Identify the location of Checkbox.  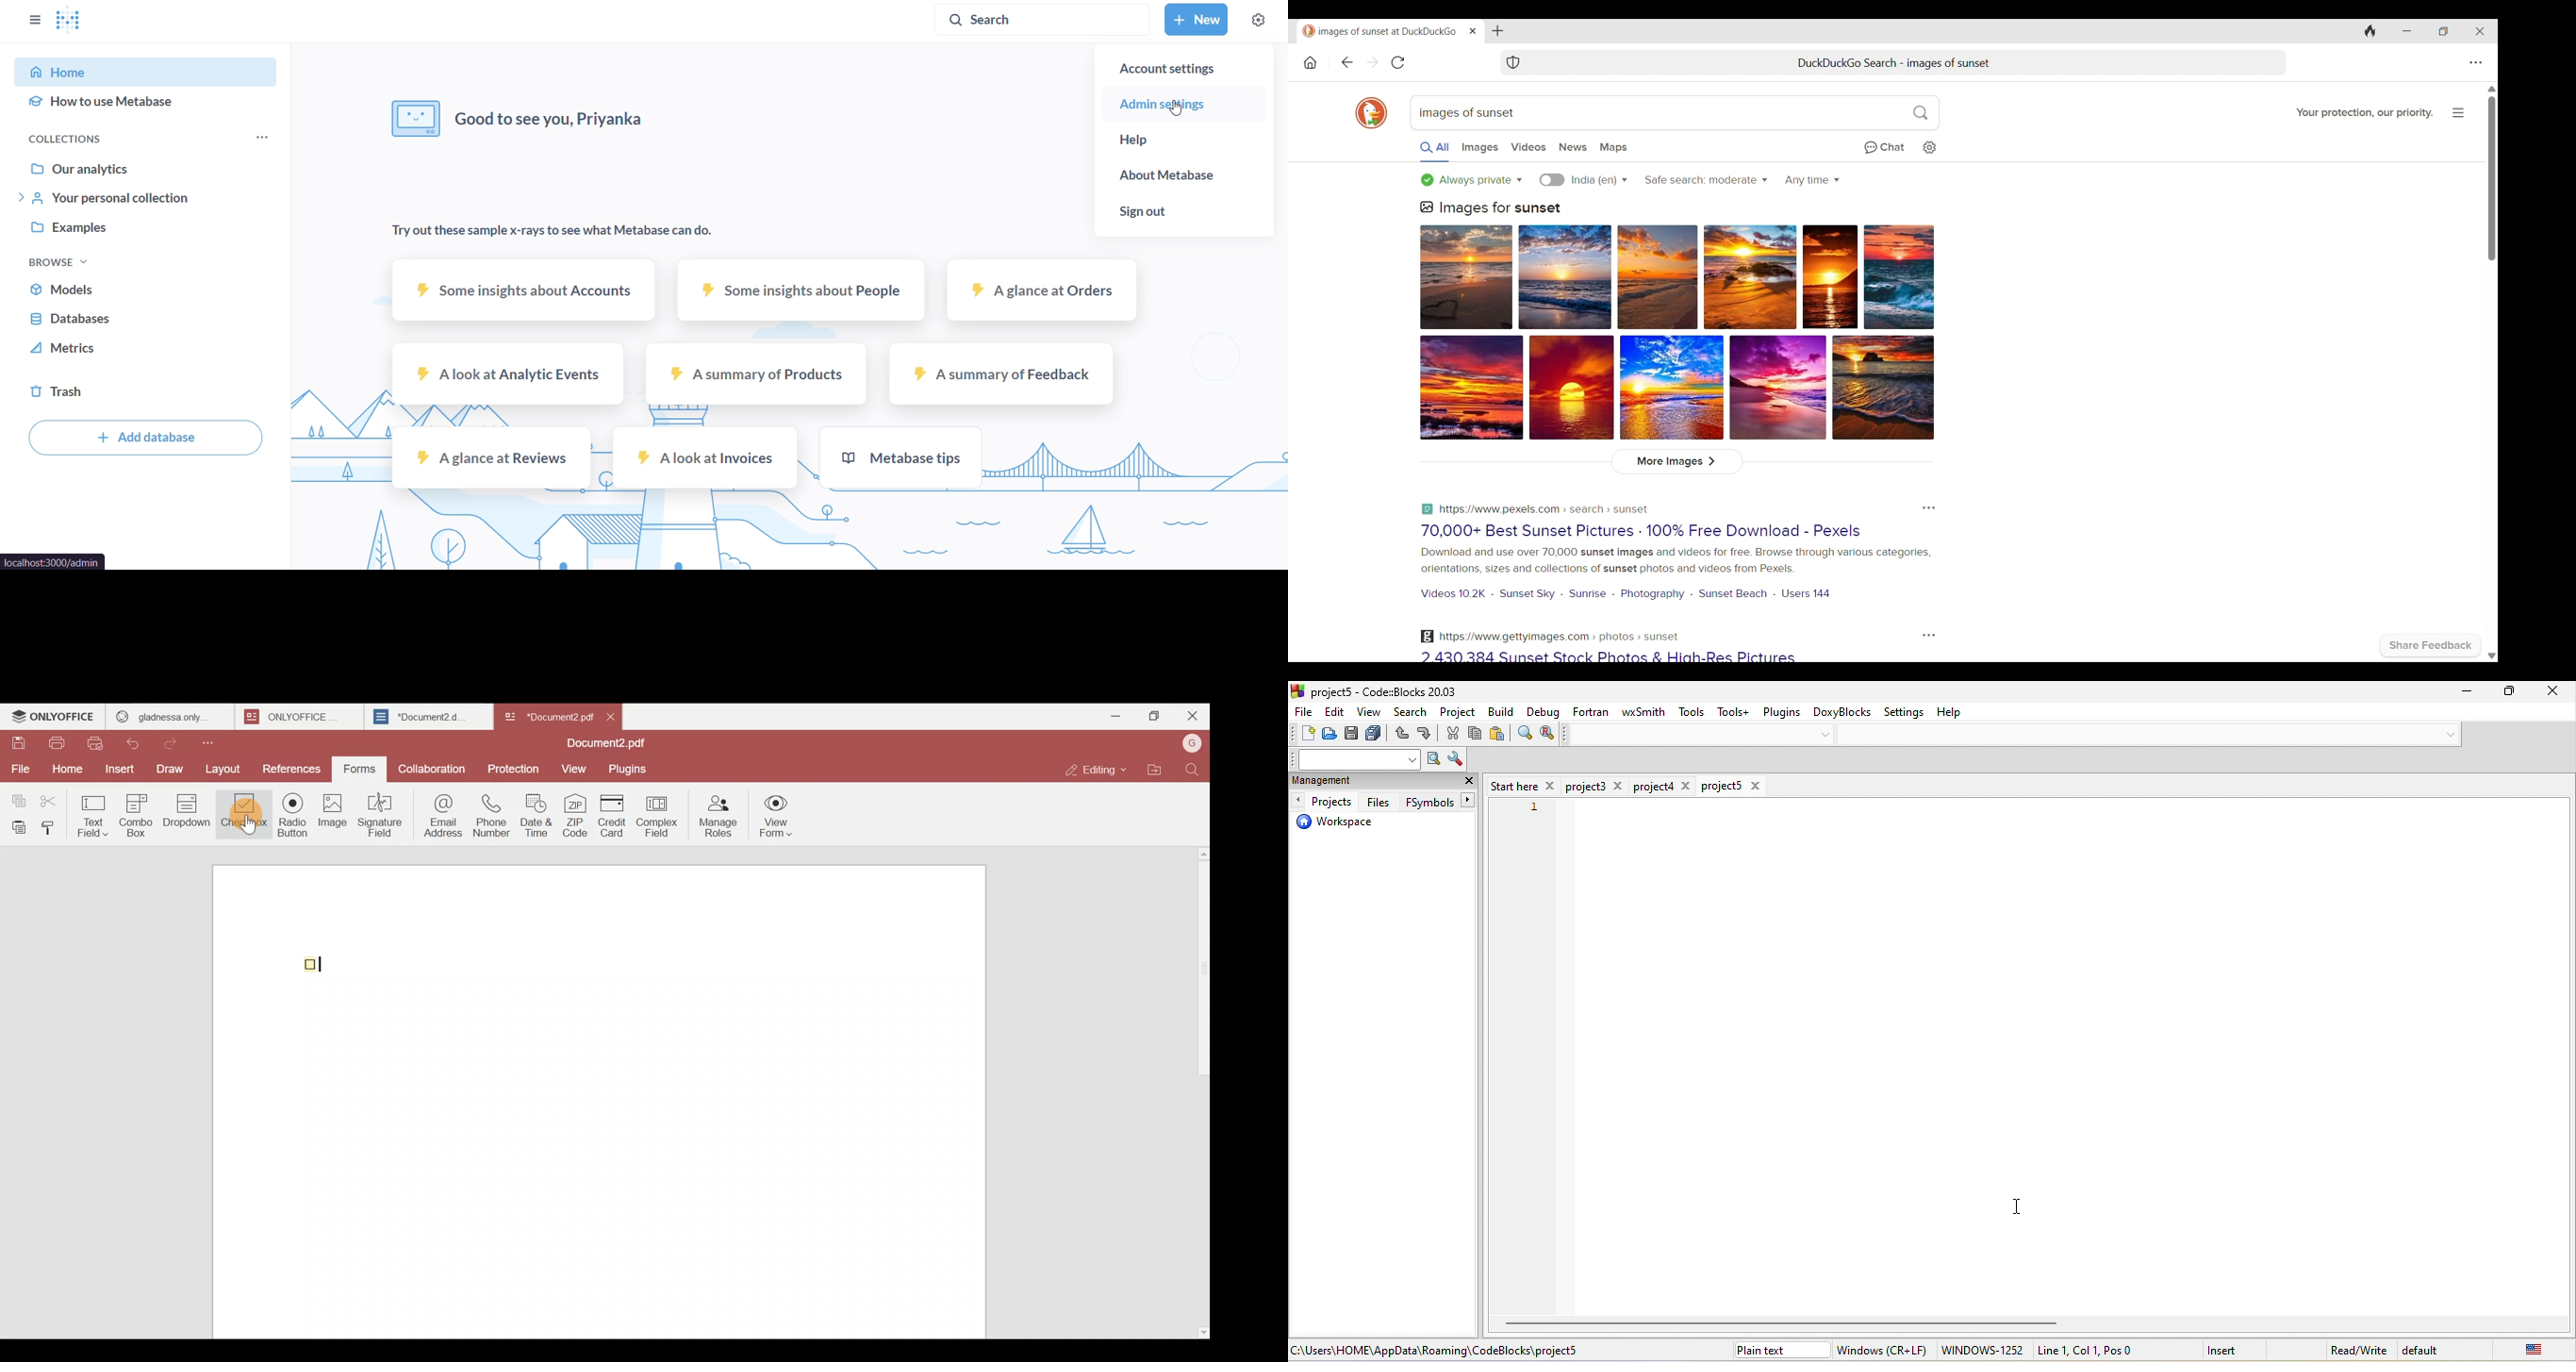
(243, 817).